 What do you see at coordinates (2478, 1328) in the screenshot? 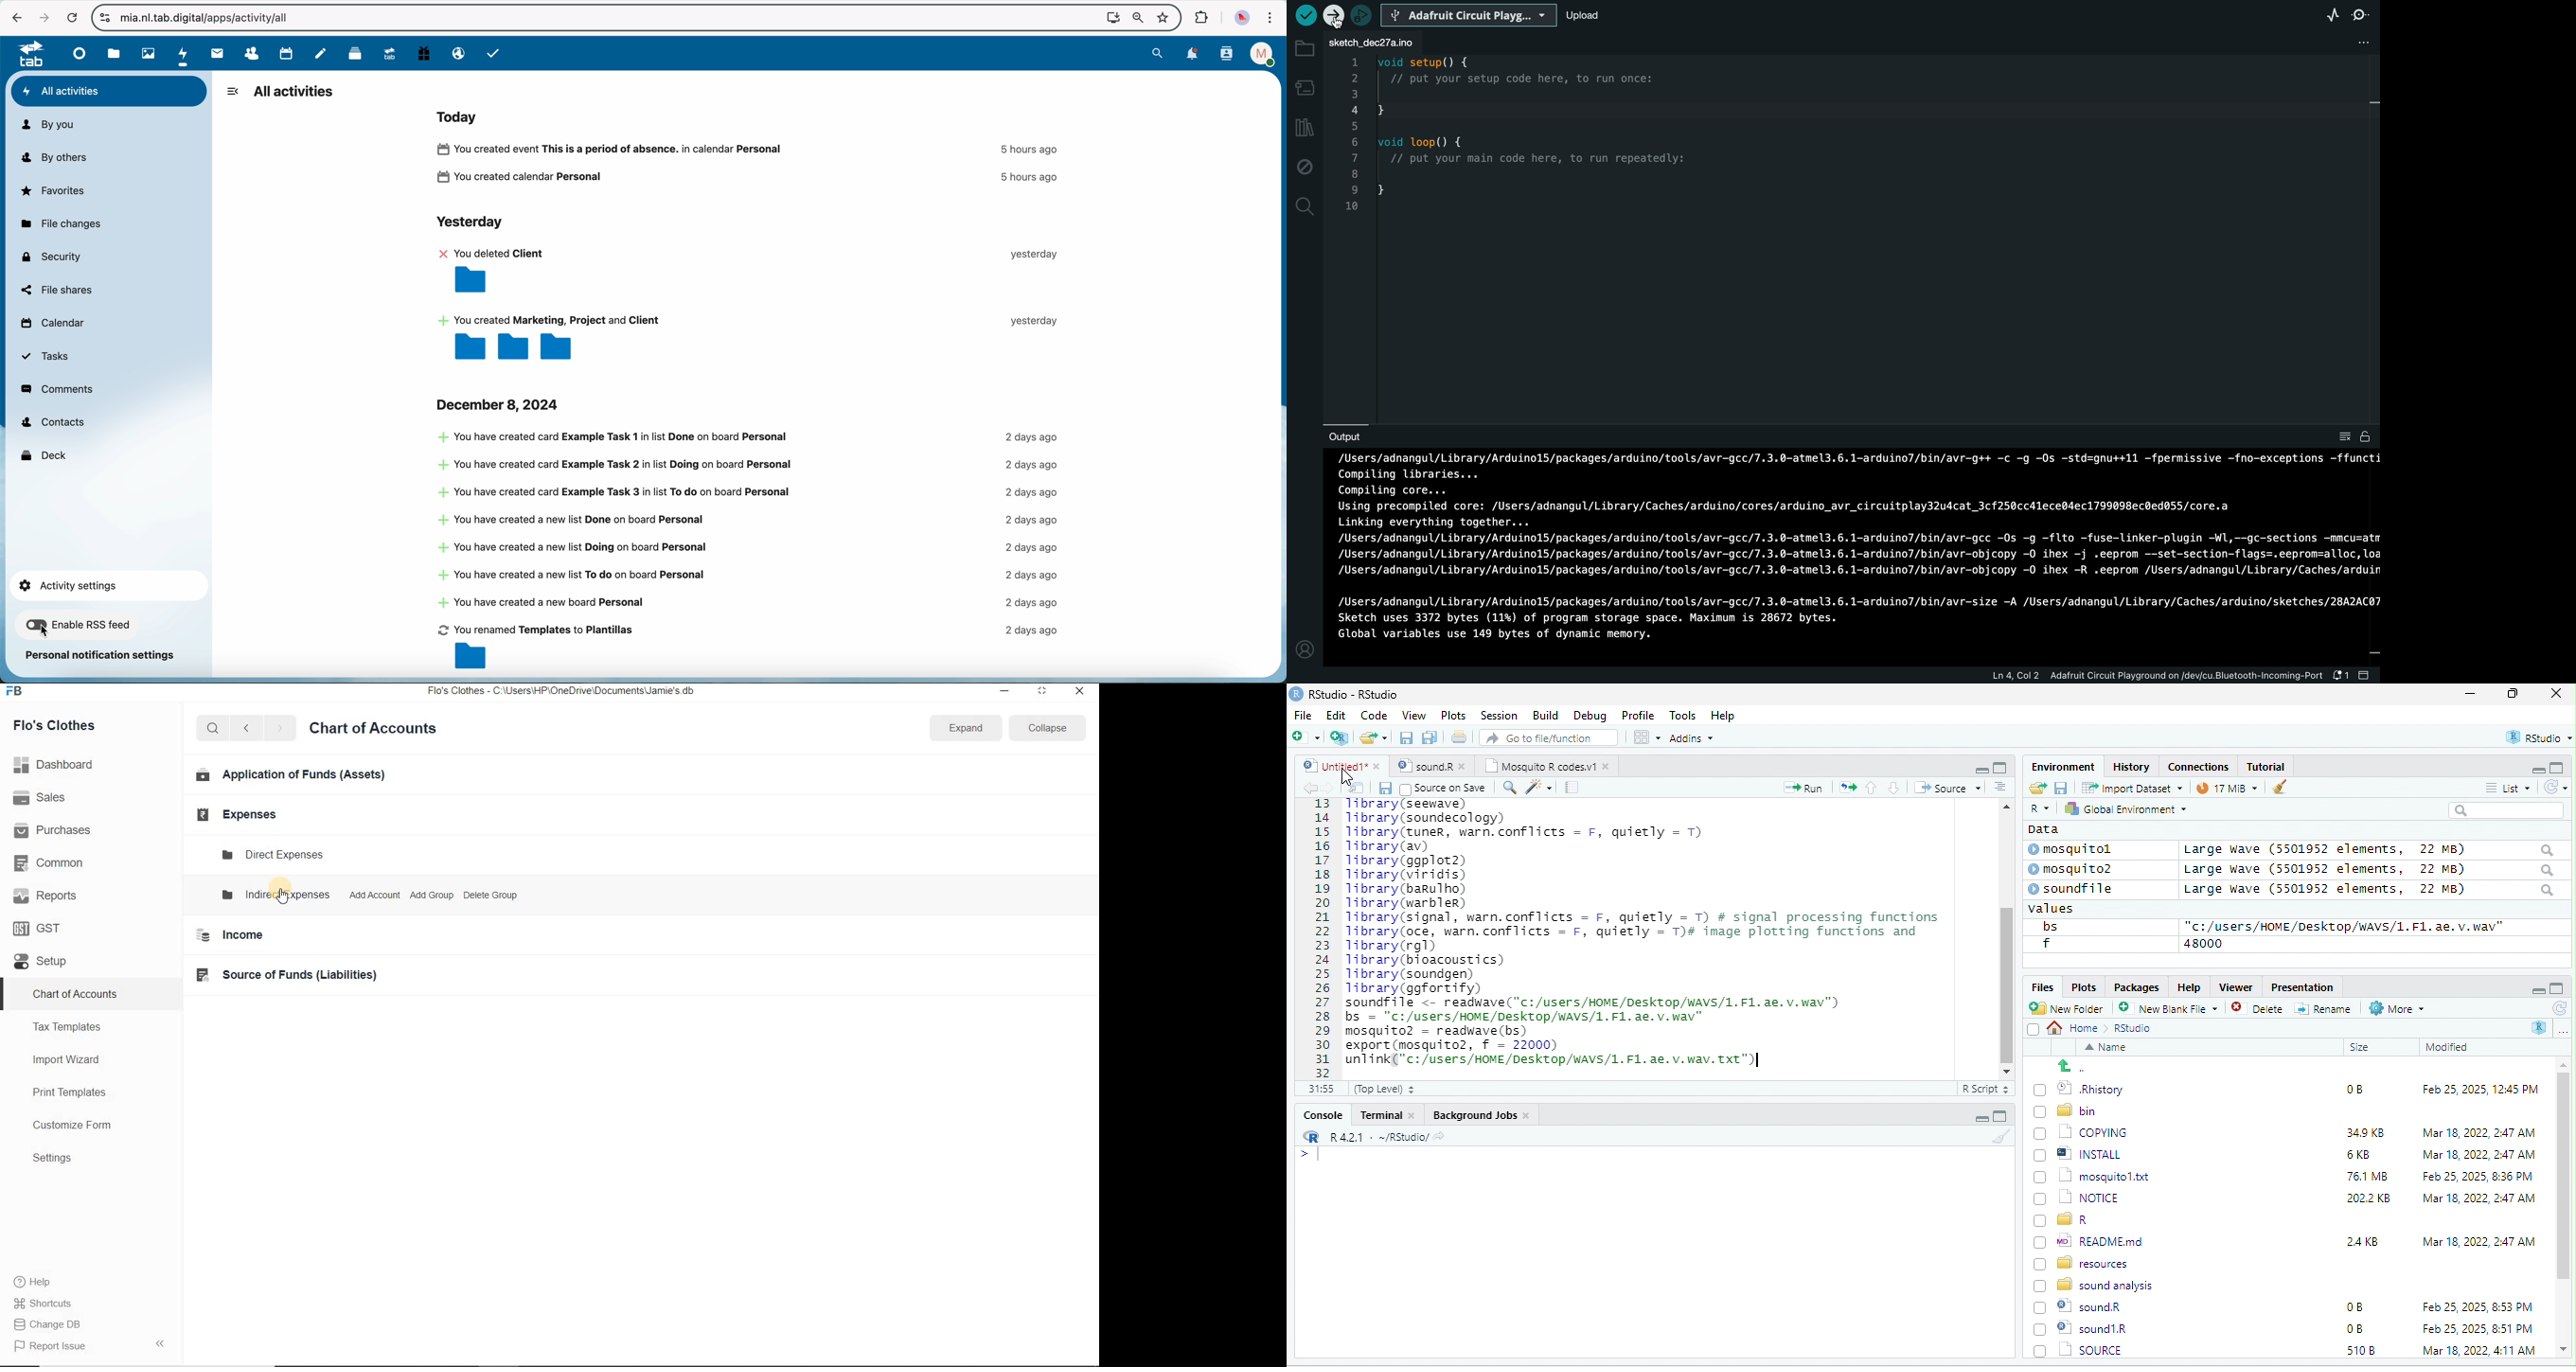
I see `Mar 18, 2022, 4:11 AM` at bounding box center [2478, 1328].